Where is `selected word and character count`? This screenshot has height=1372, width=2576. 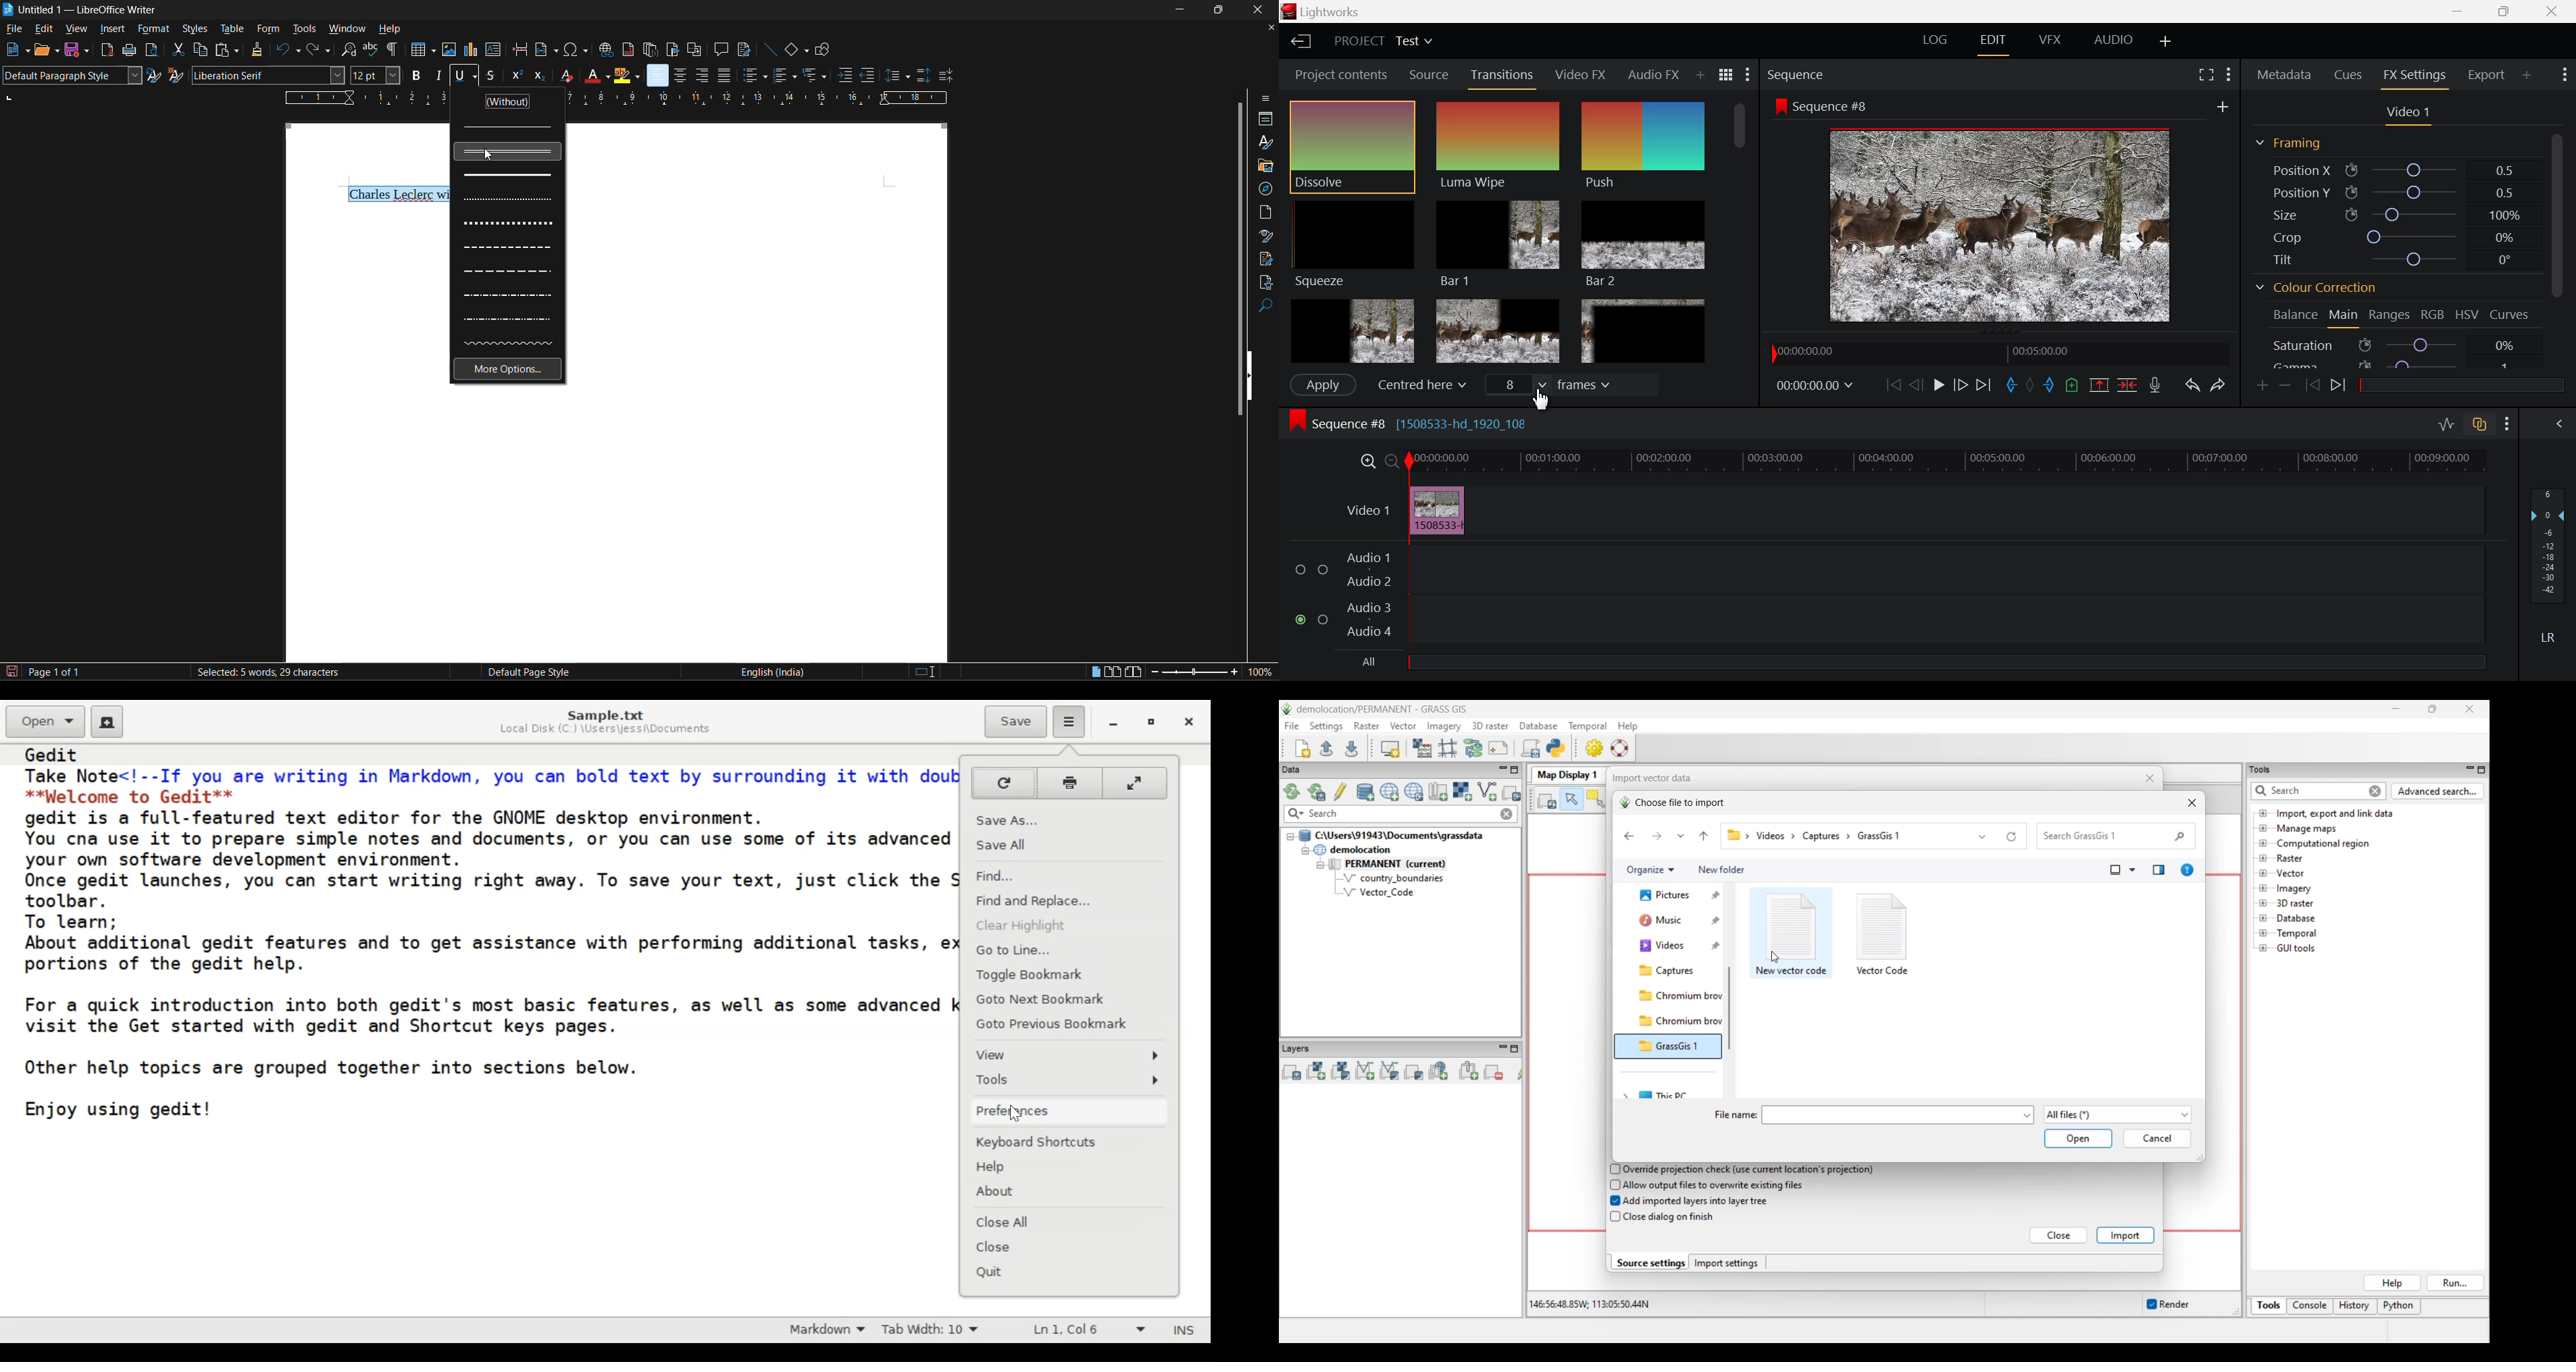 selected word and character count is located at coordinates (267, 672).